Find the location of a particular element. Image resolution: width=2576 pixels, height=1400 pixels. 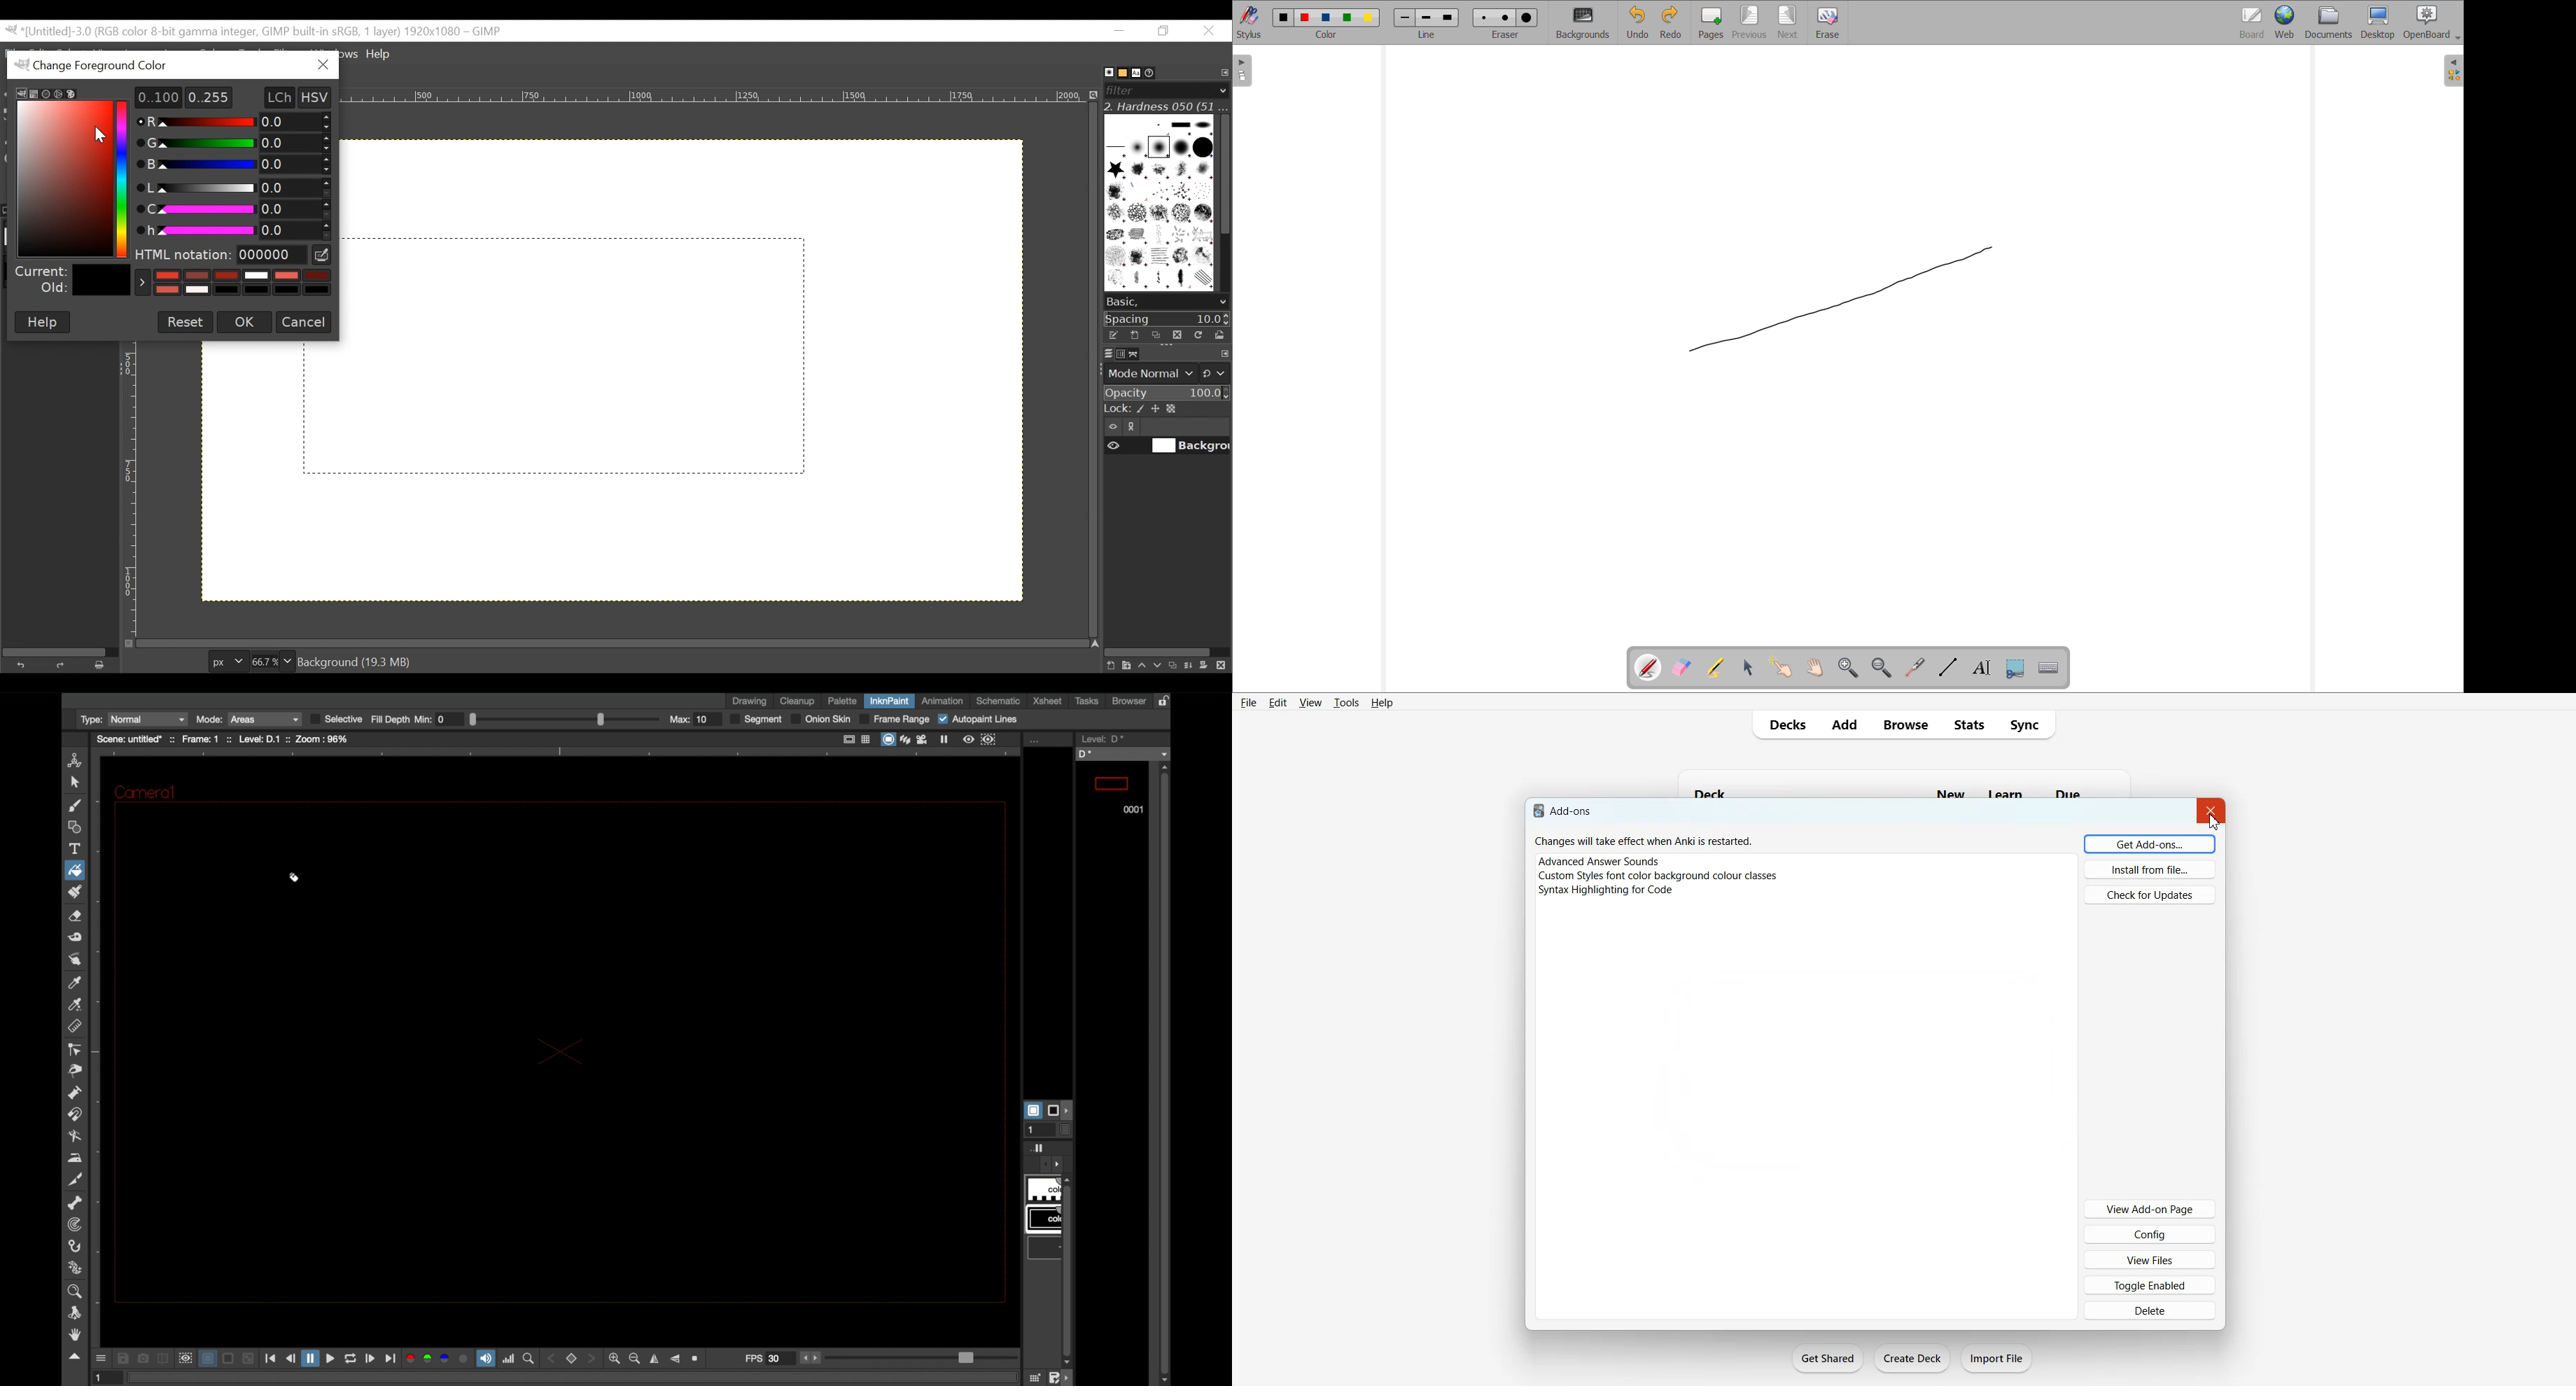

compare to snapshot is located at coordinates (163, 1358).